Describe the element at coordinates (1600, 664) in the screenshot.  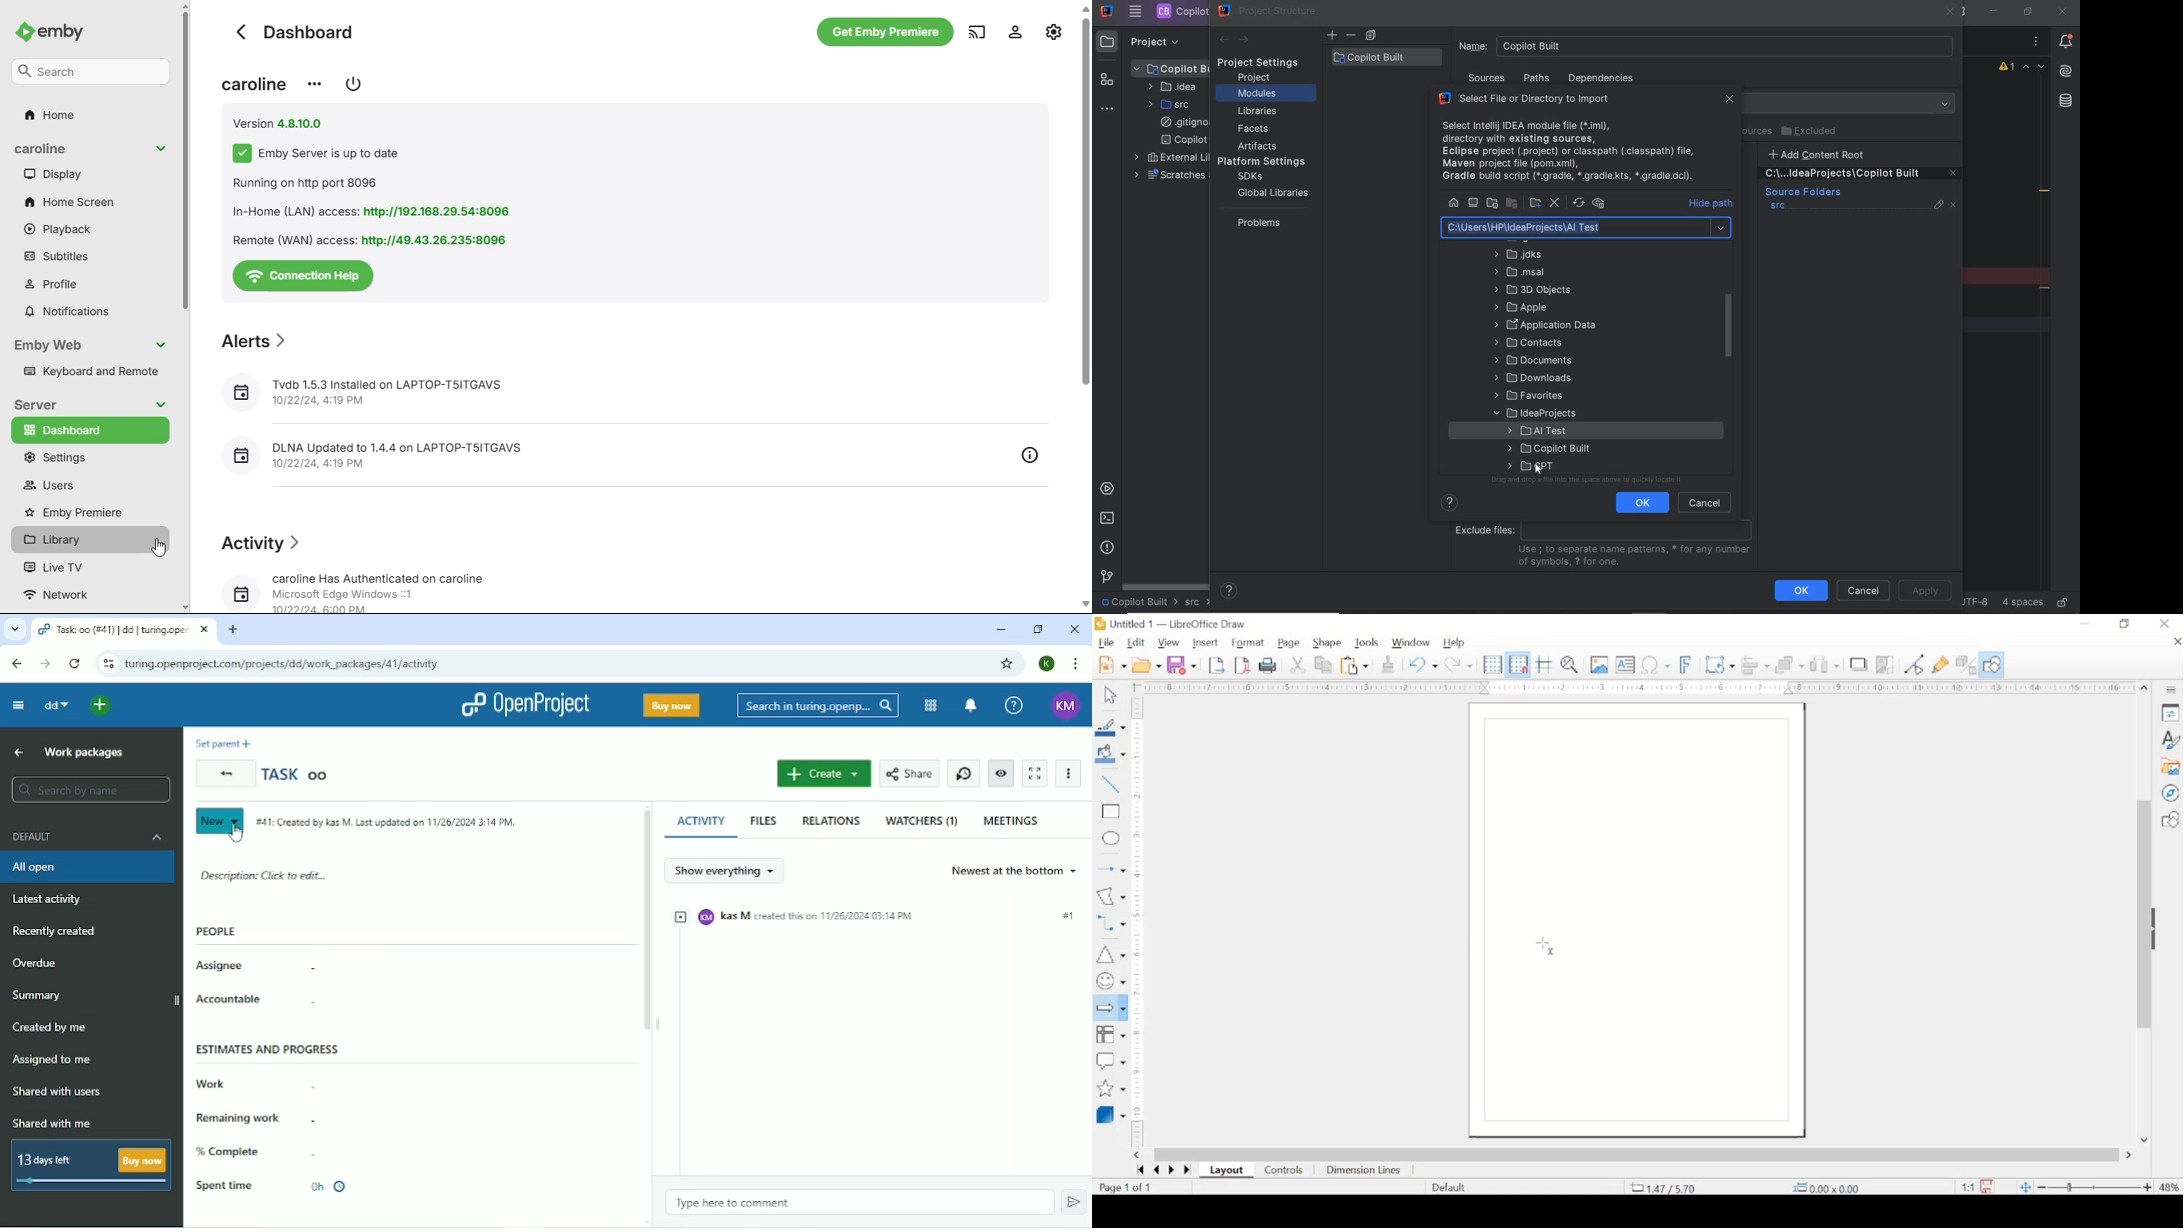
I see `insert image` at that location.